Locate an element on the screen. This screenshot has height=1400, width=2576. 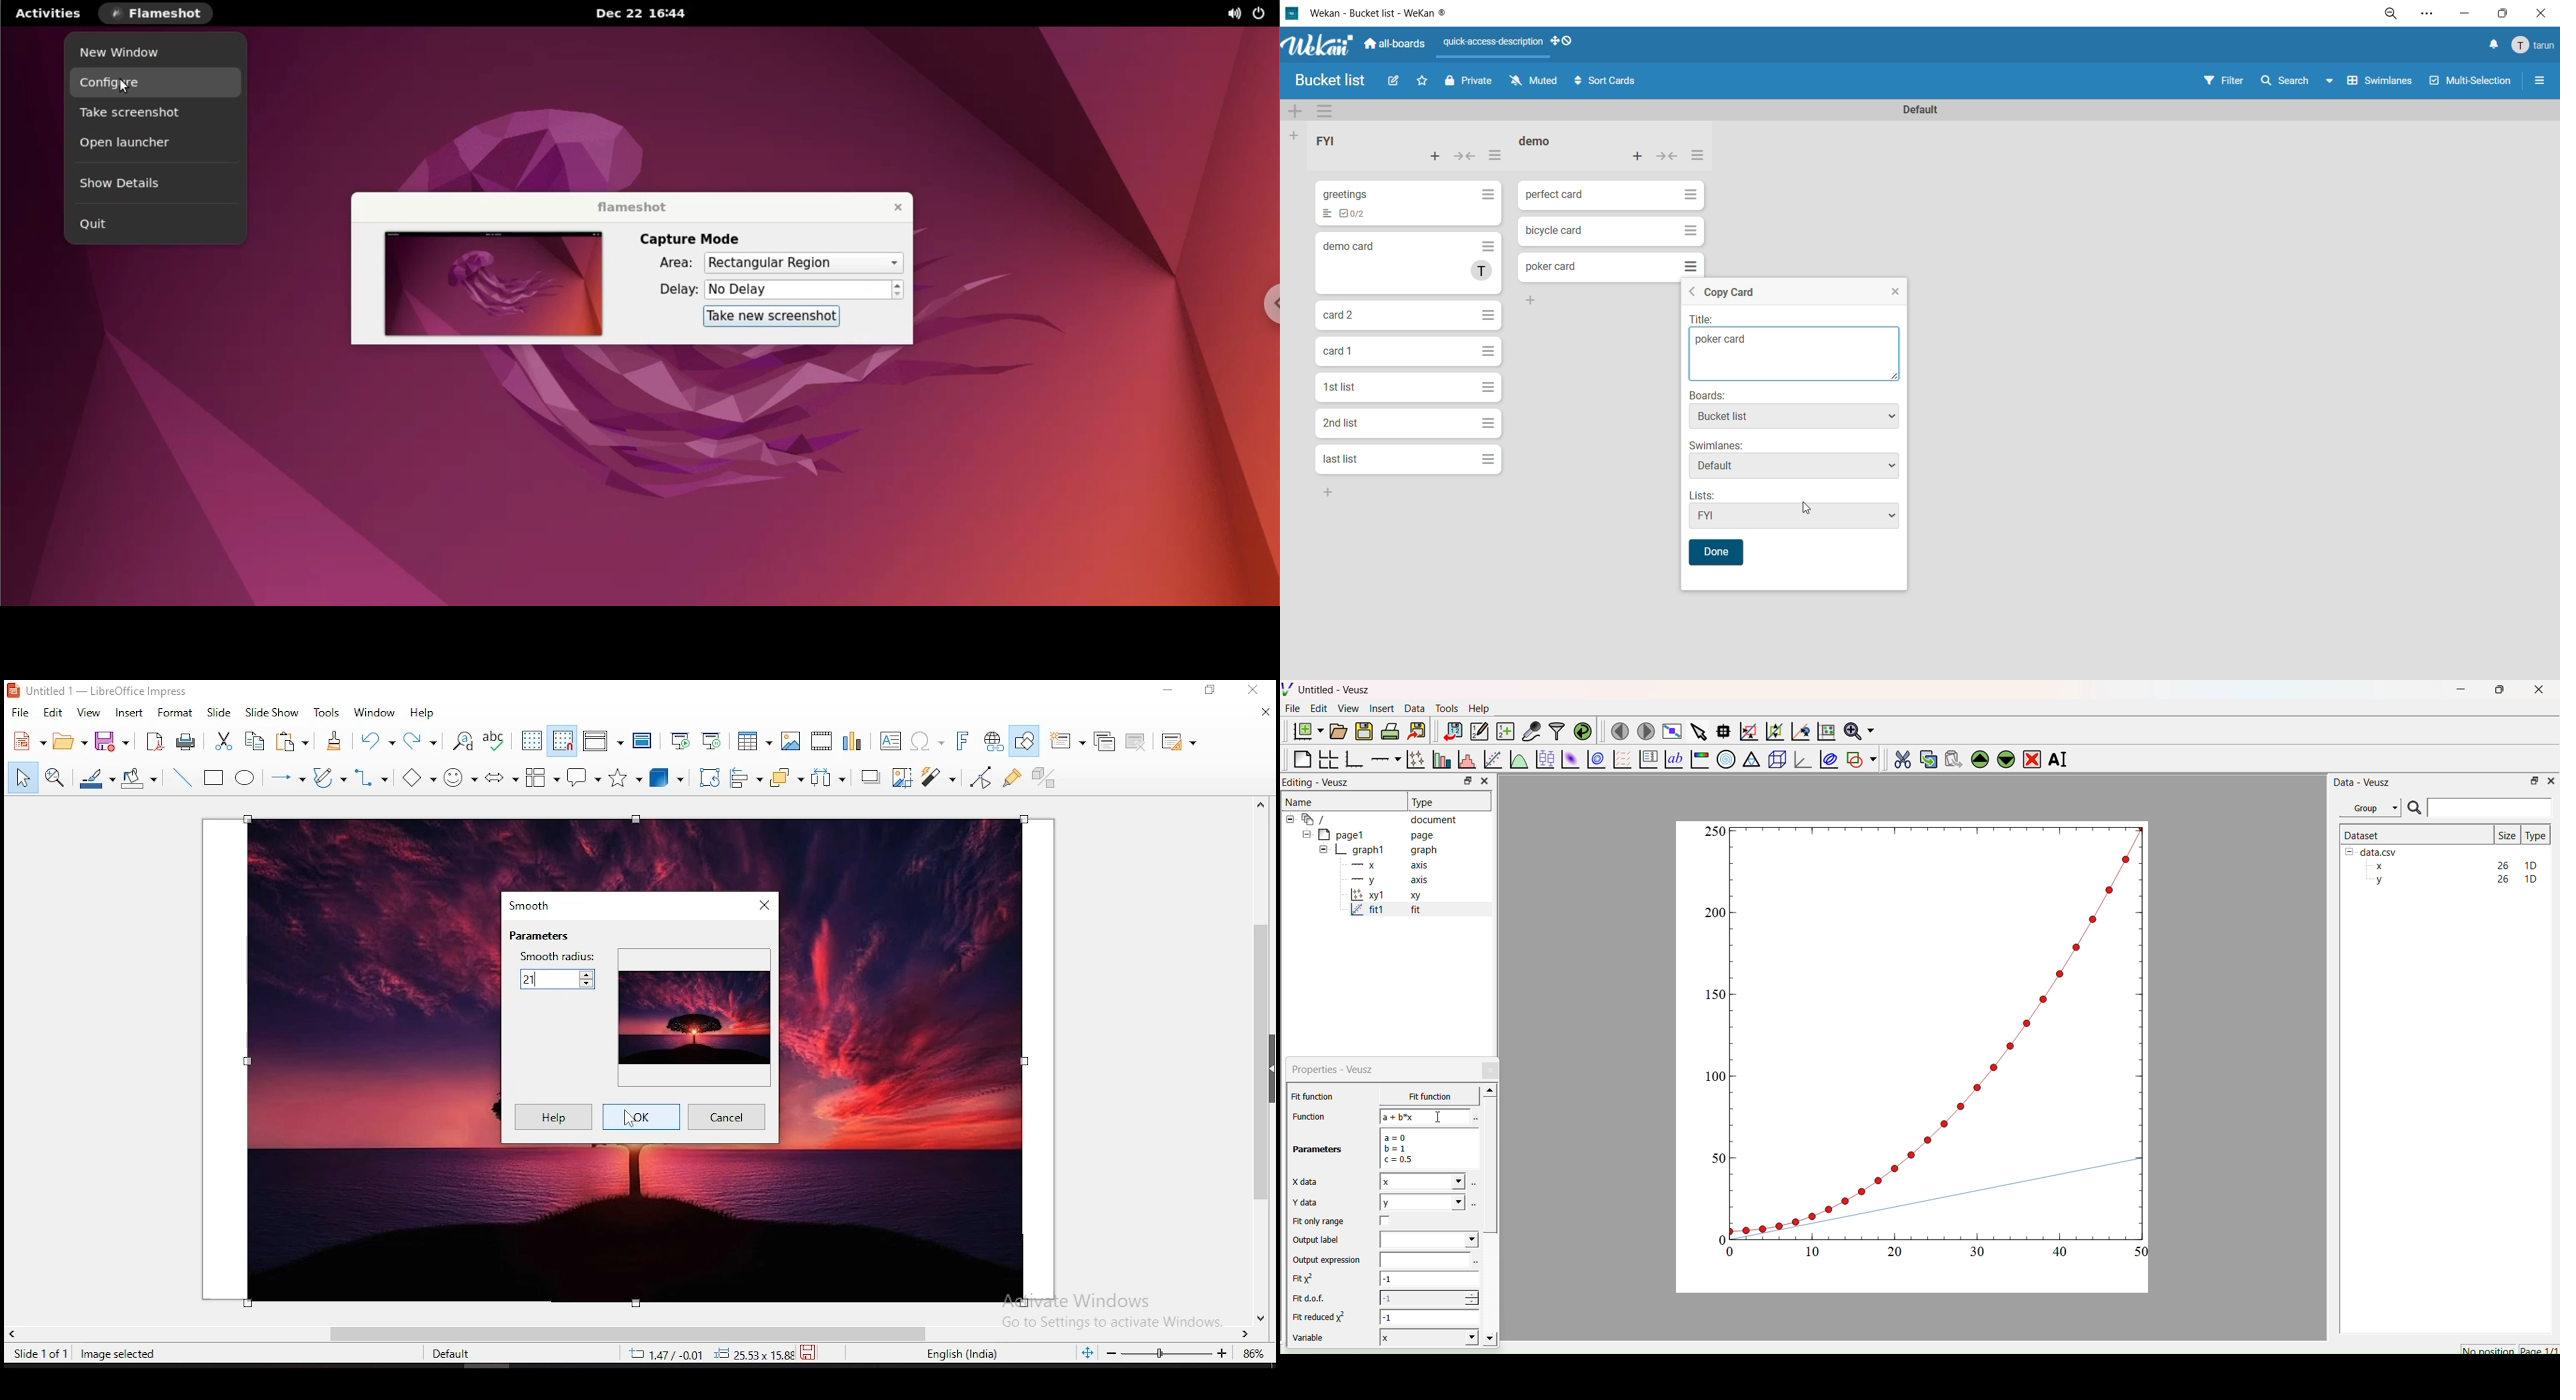
insert special characters is located at coordinates (925, 741).